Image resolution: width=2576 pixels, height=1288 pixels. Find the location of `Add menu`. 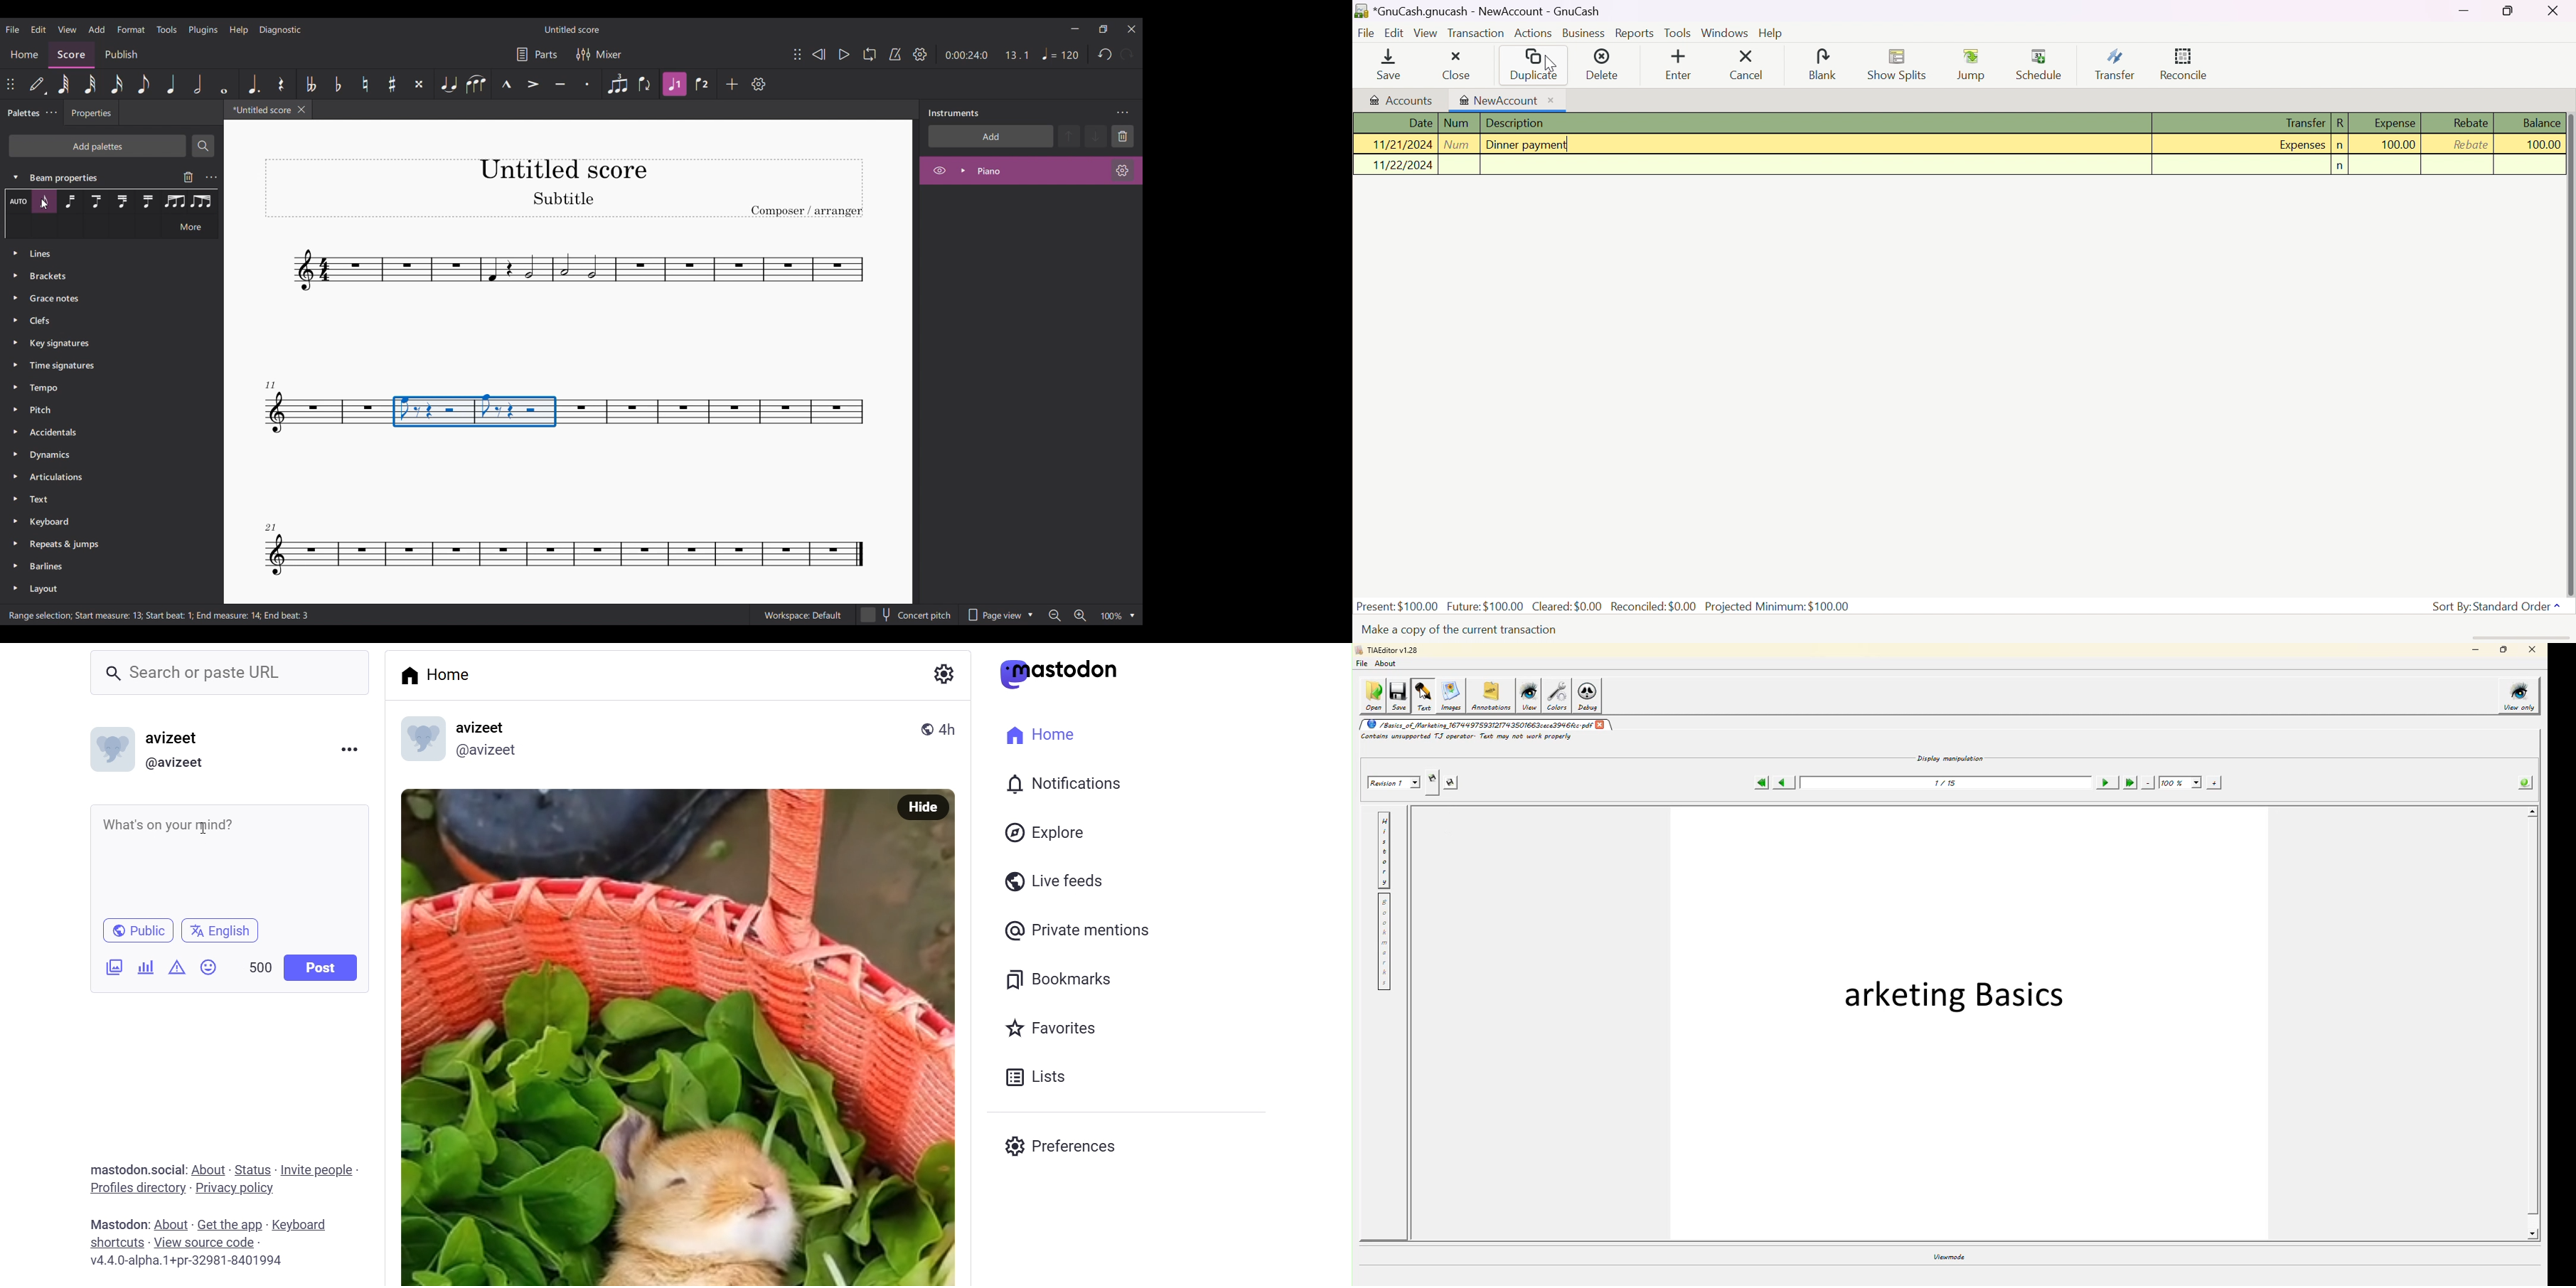

Add menu is located at coordinates (97, 29).